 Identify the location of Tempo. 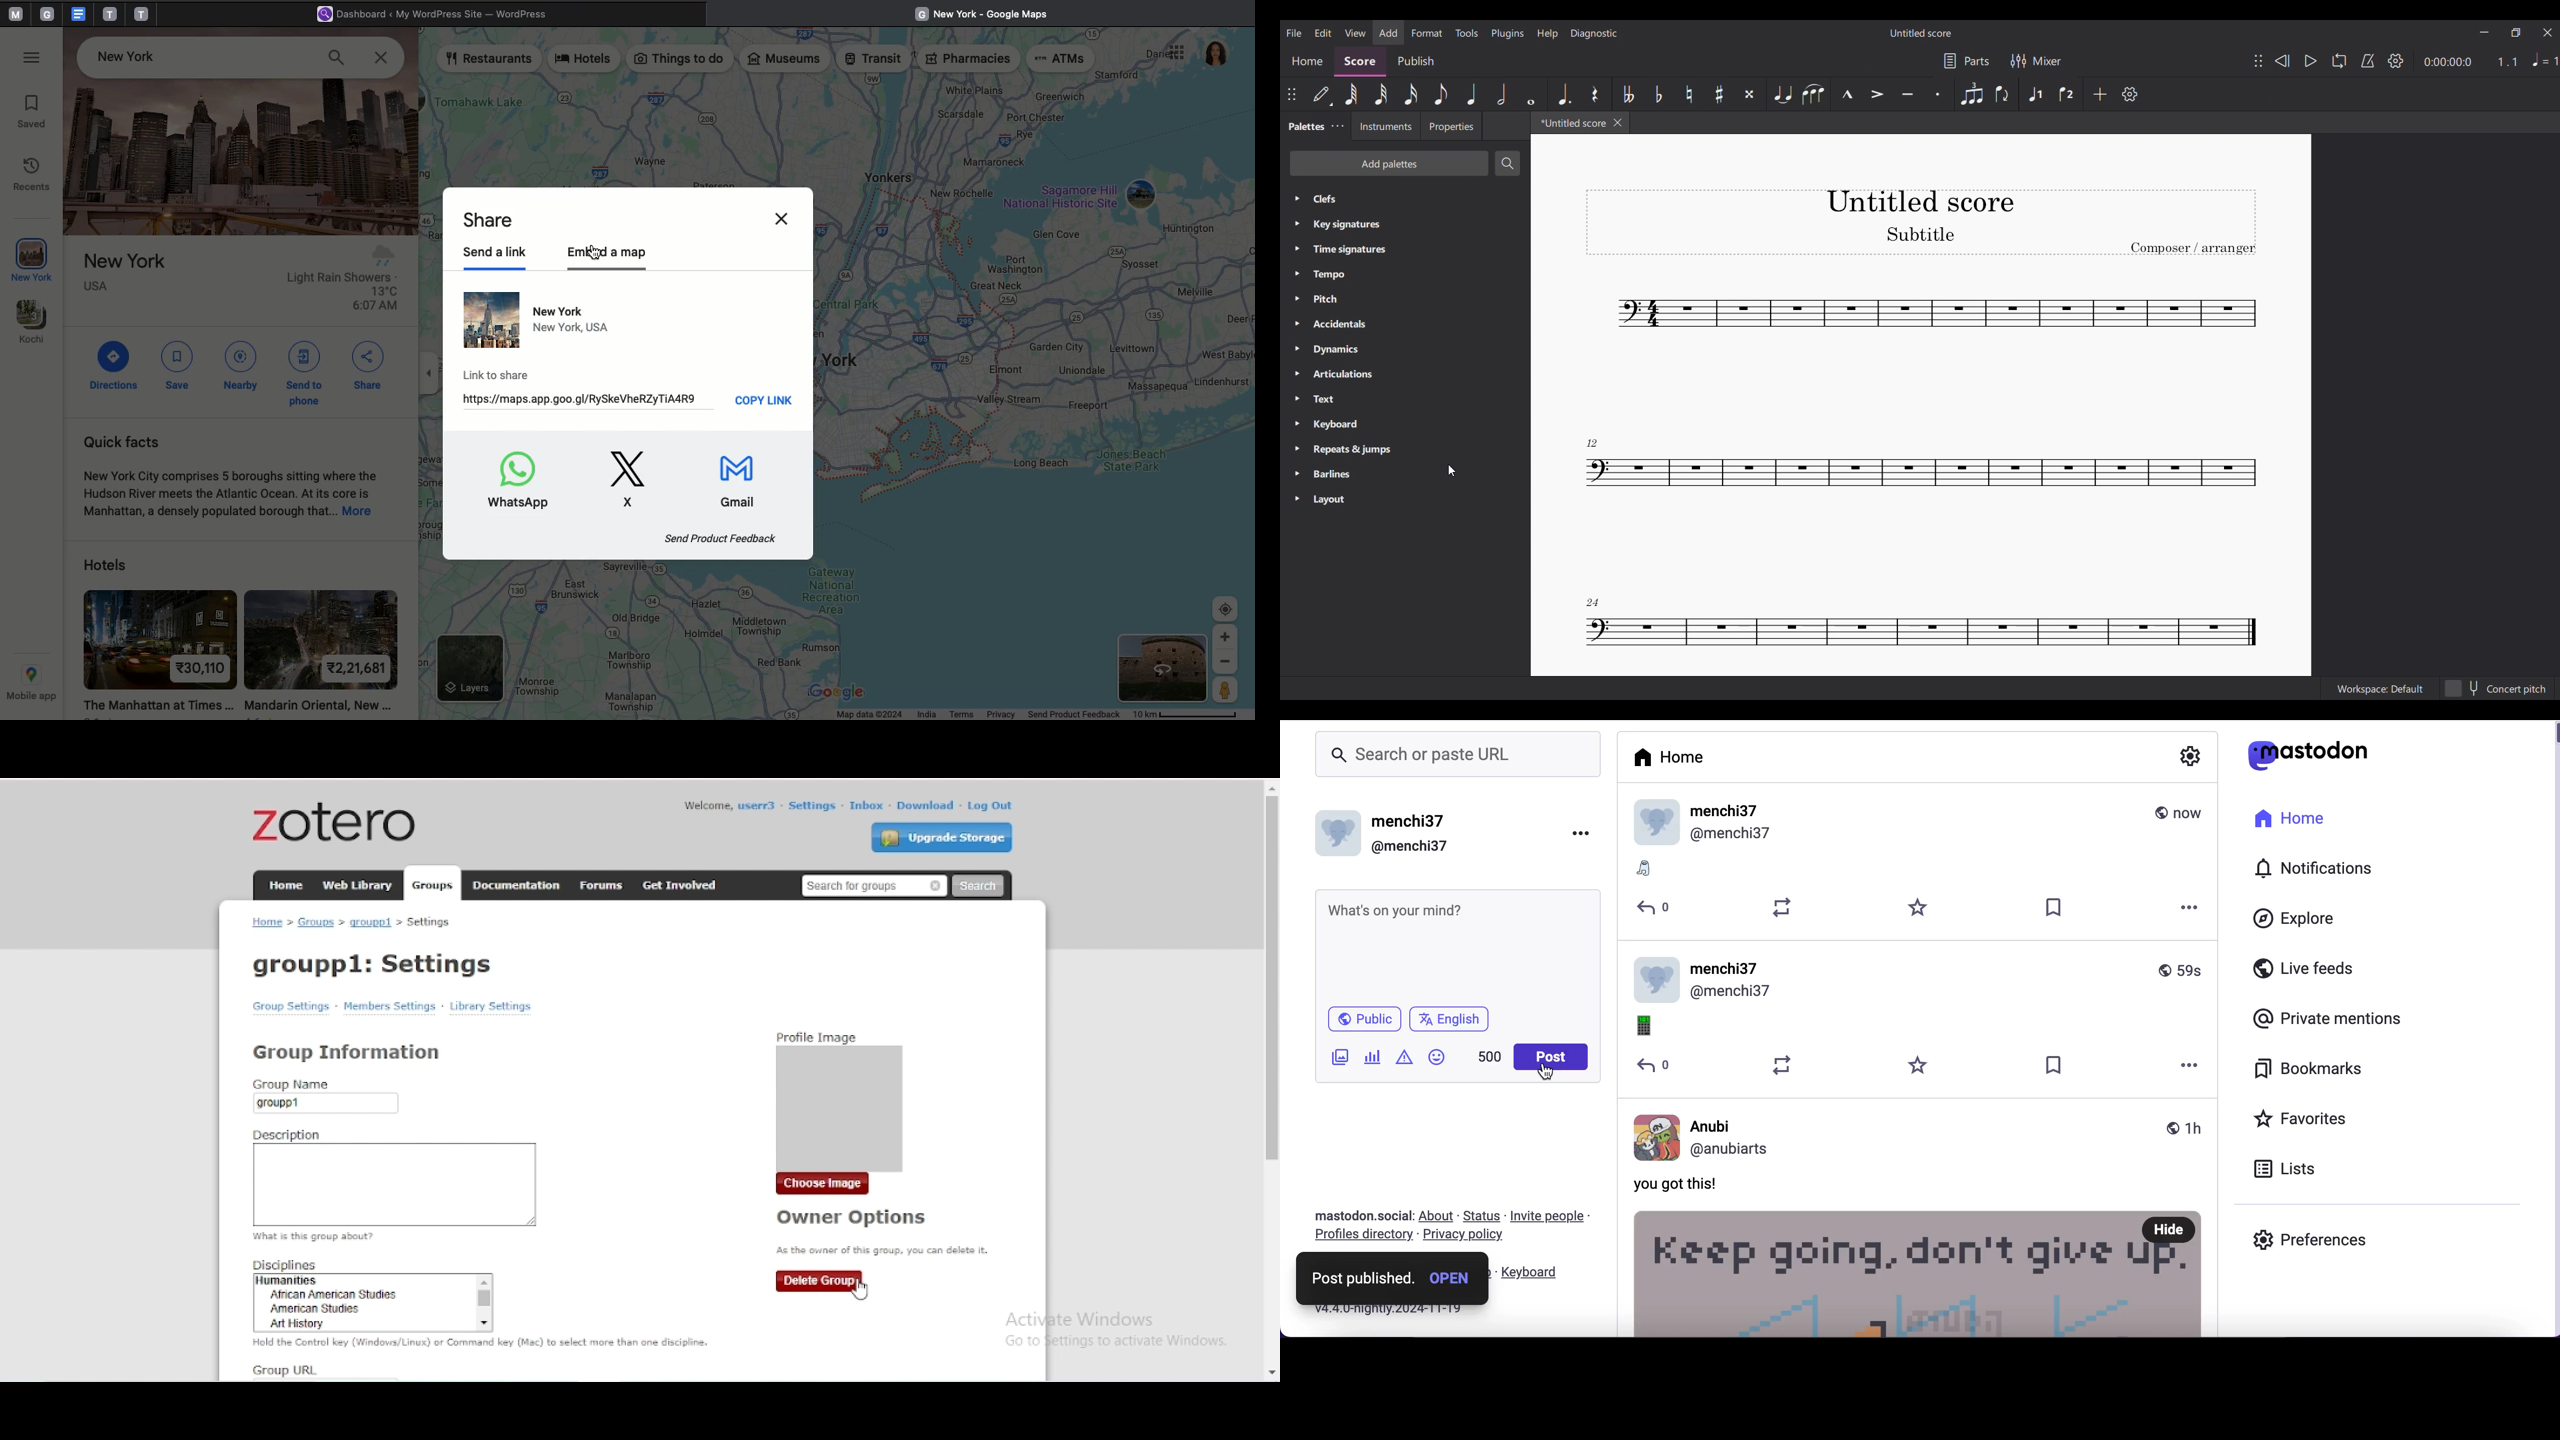
(1325, 275).